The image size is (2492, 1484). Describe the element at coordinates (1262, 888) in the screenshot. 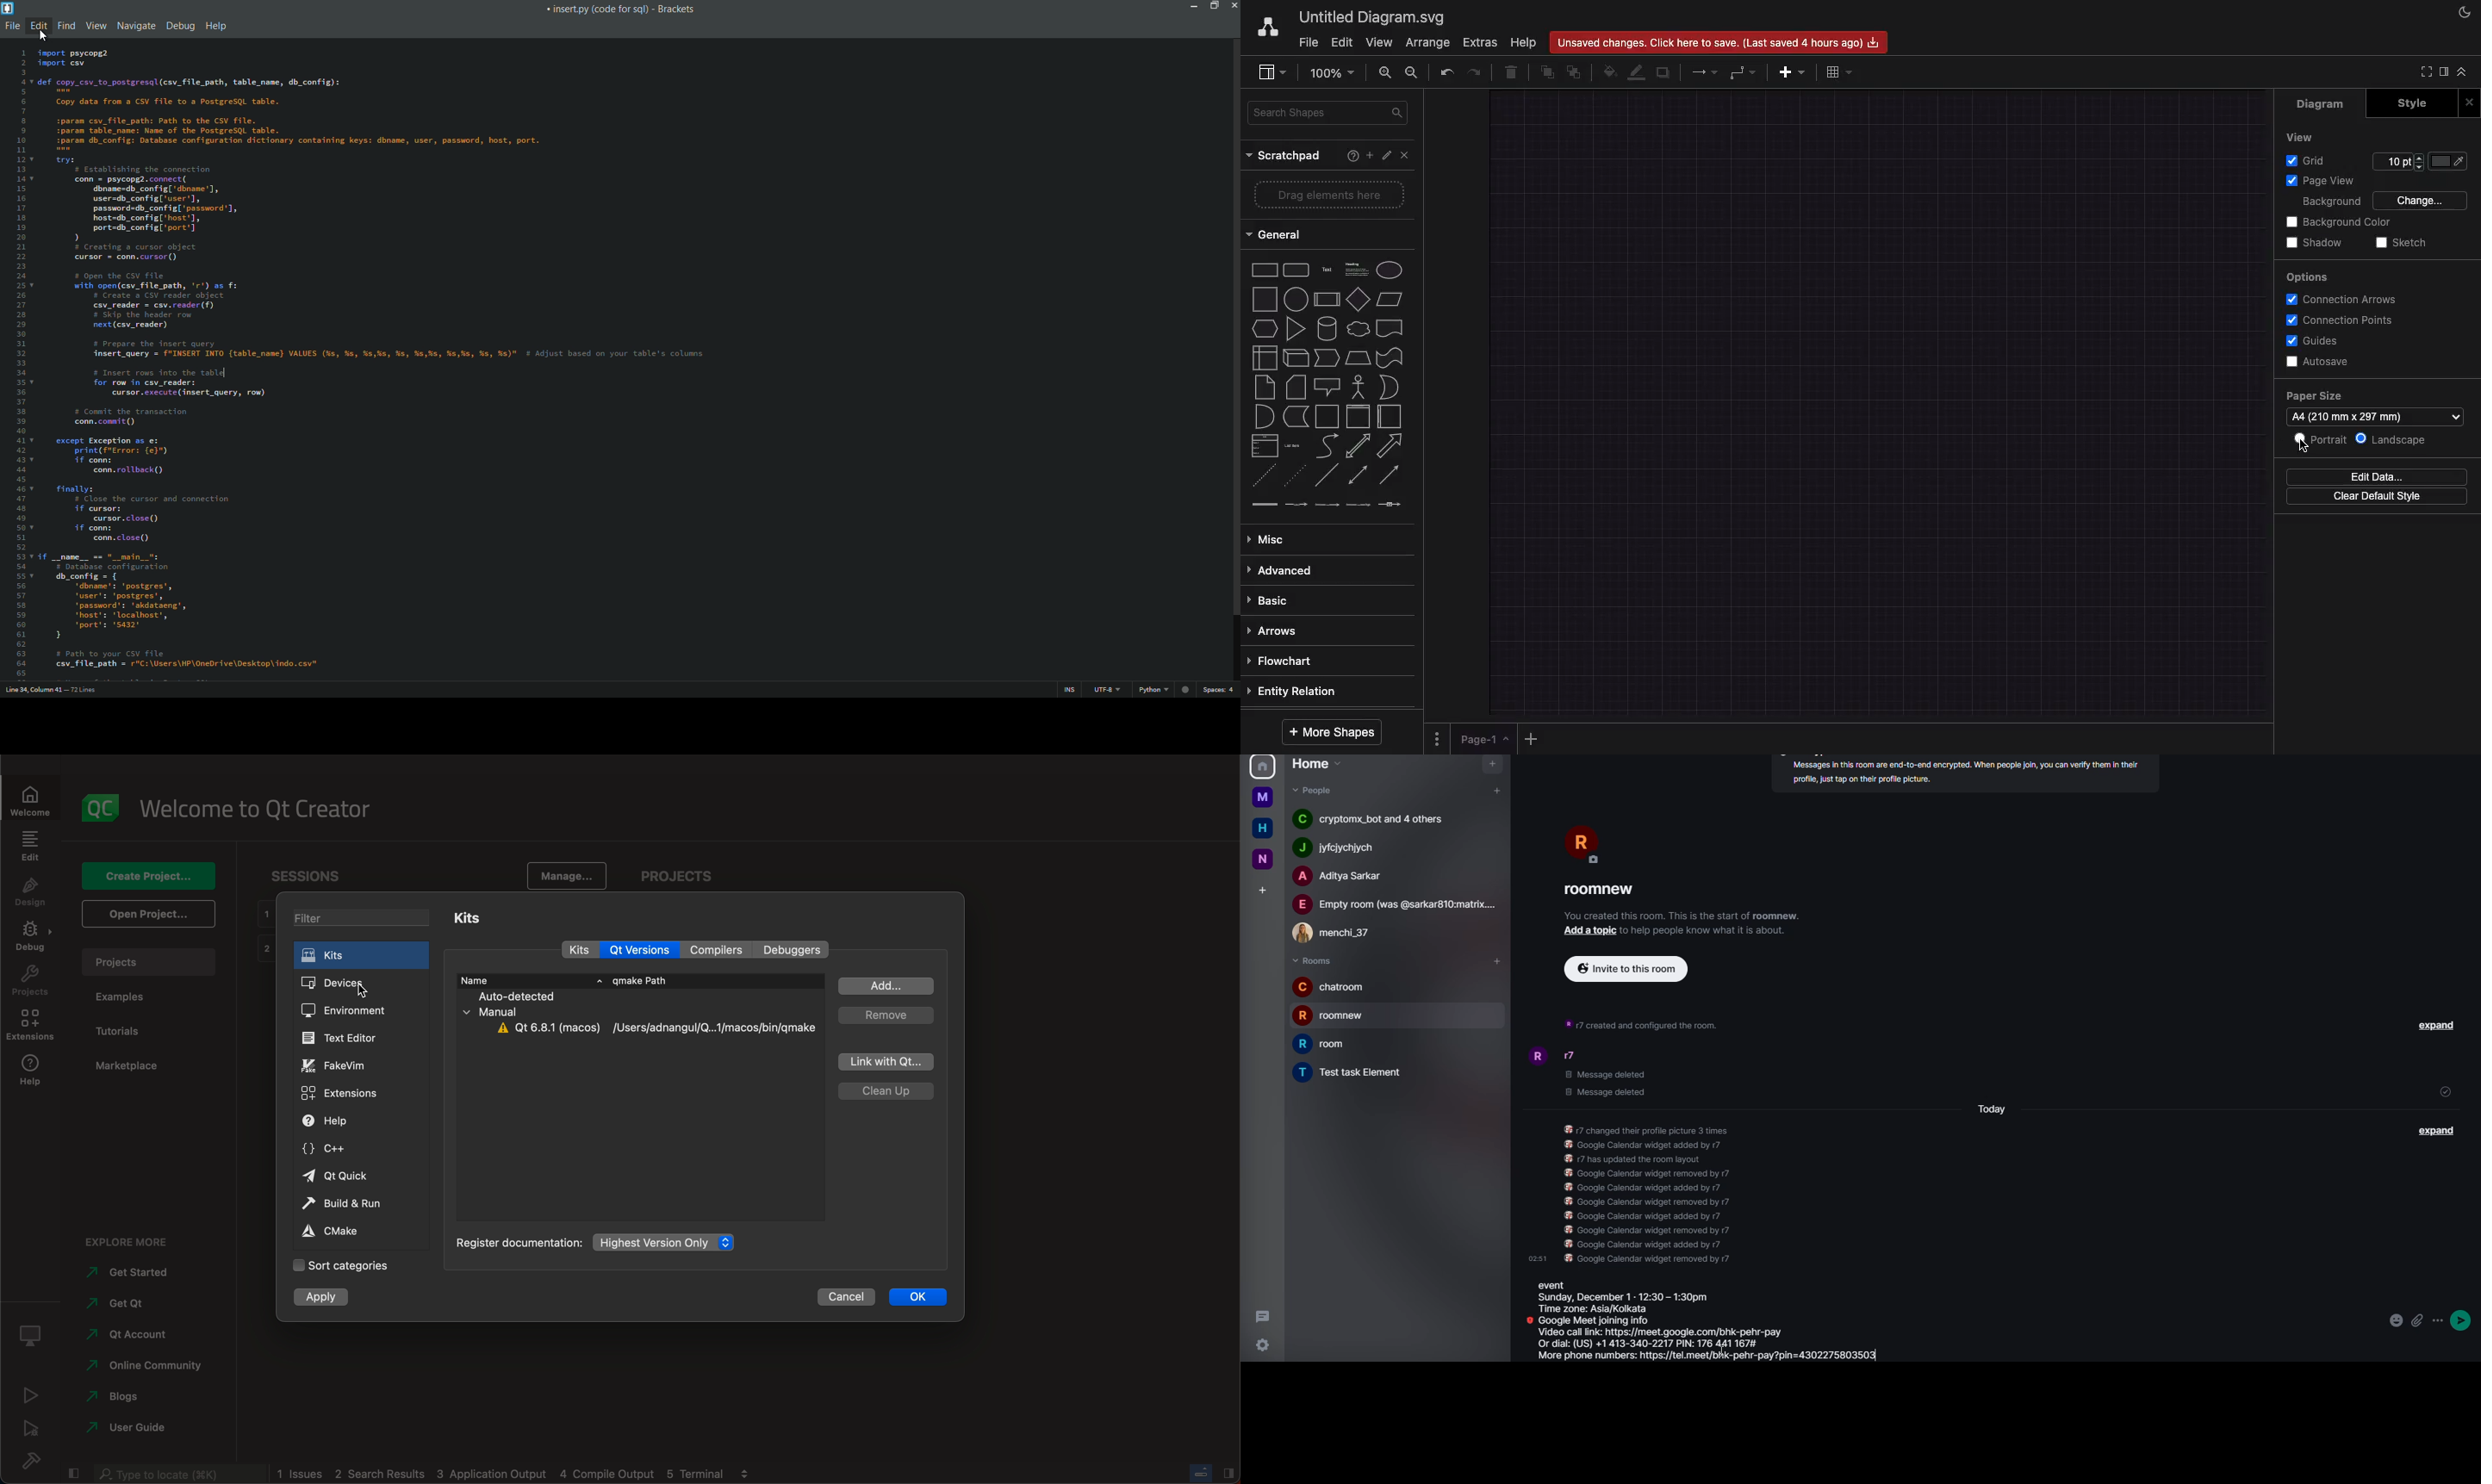

I see `add` at that location.